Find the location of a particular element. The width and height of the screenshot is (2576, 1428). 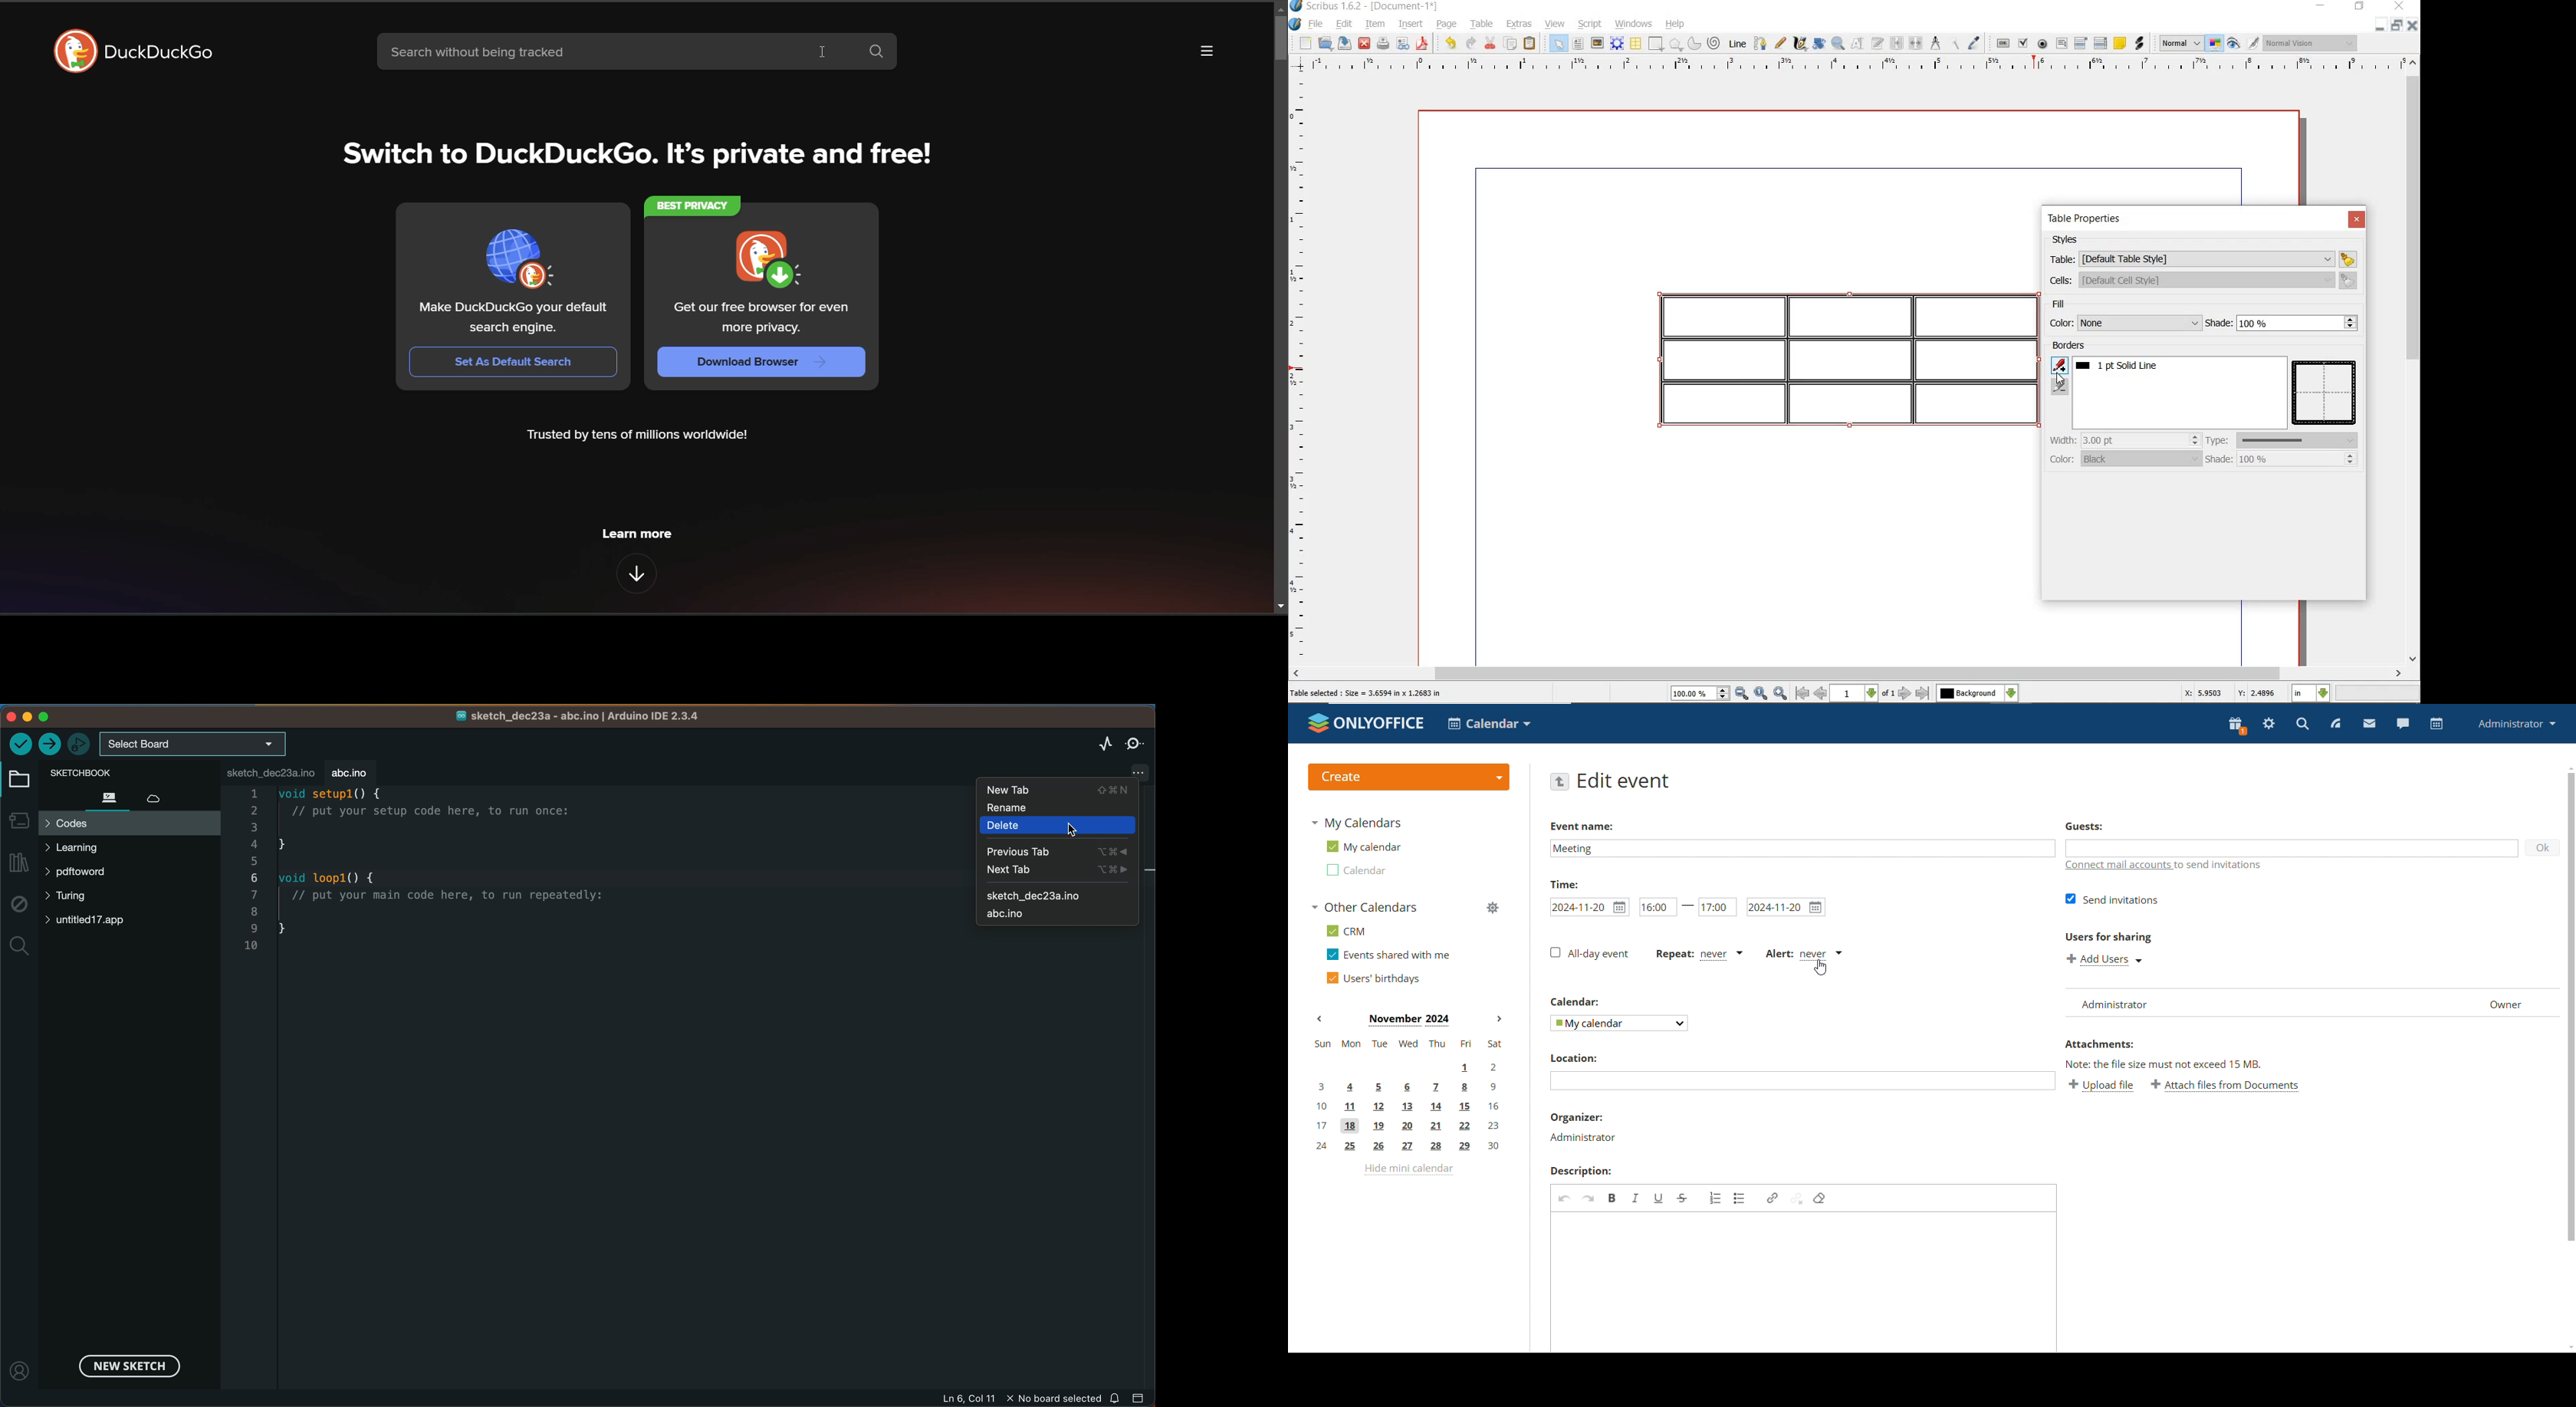

insert is located at coordinates (1413, 23).